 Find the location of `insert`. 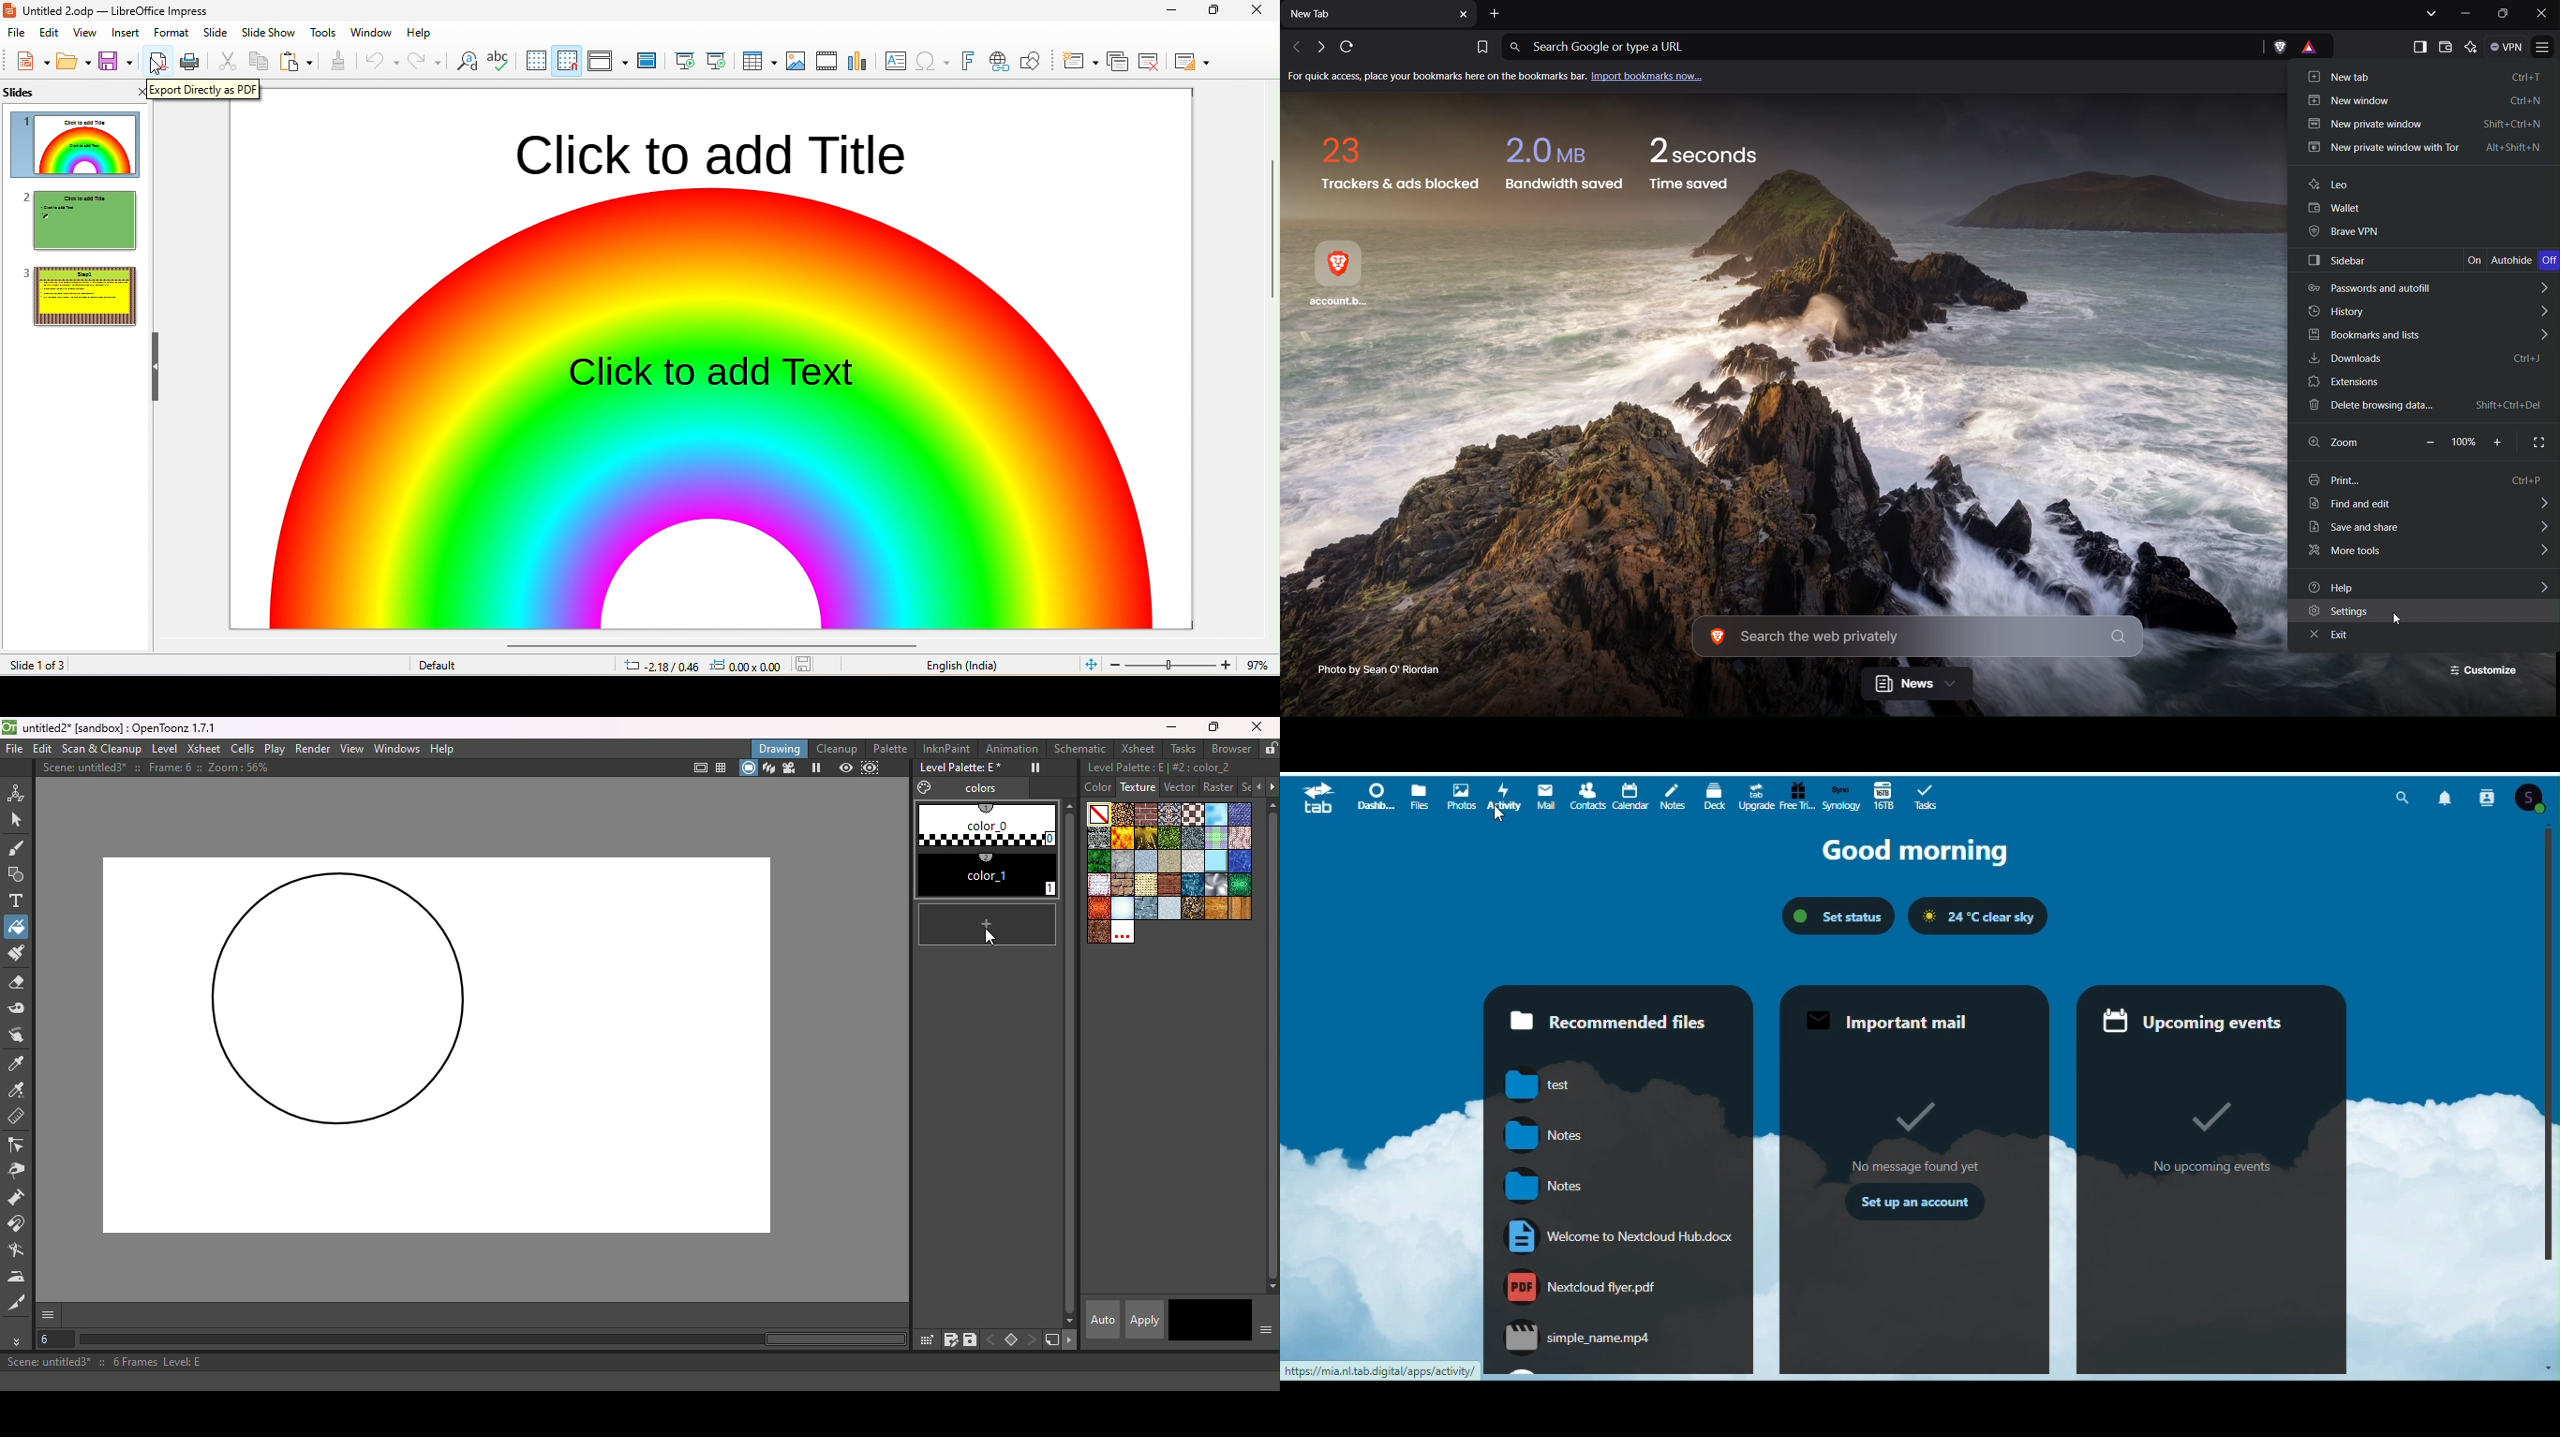

insert is located at coordinates (127, 34).